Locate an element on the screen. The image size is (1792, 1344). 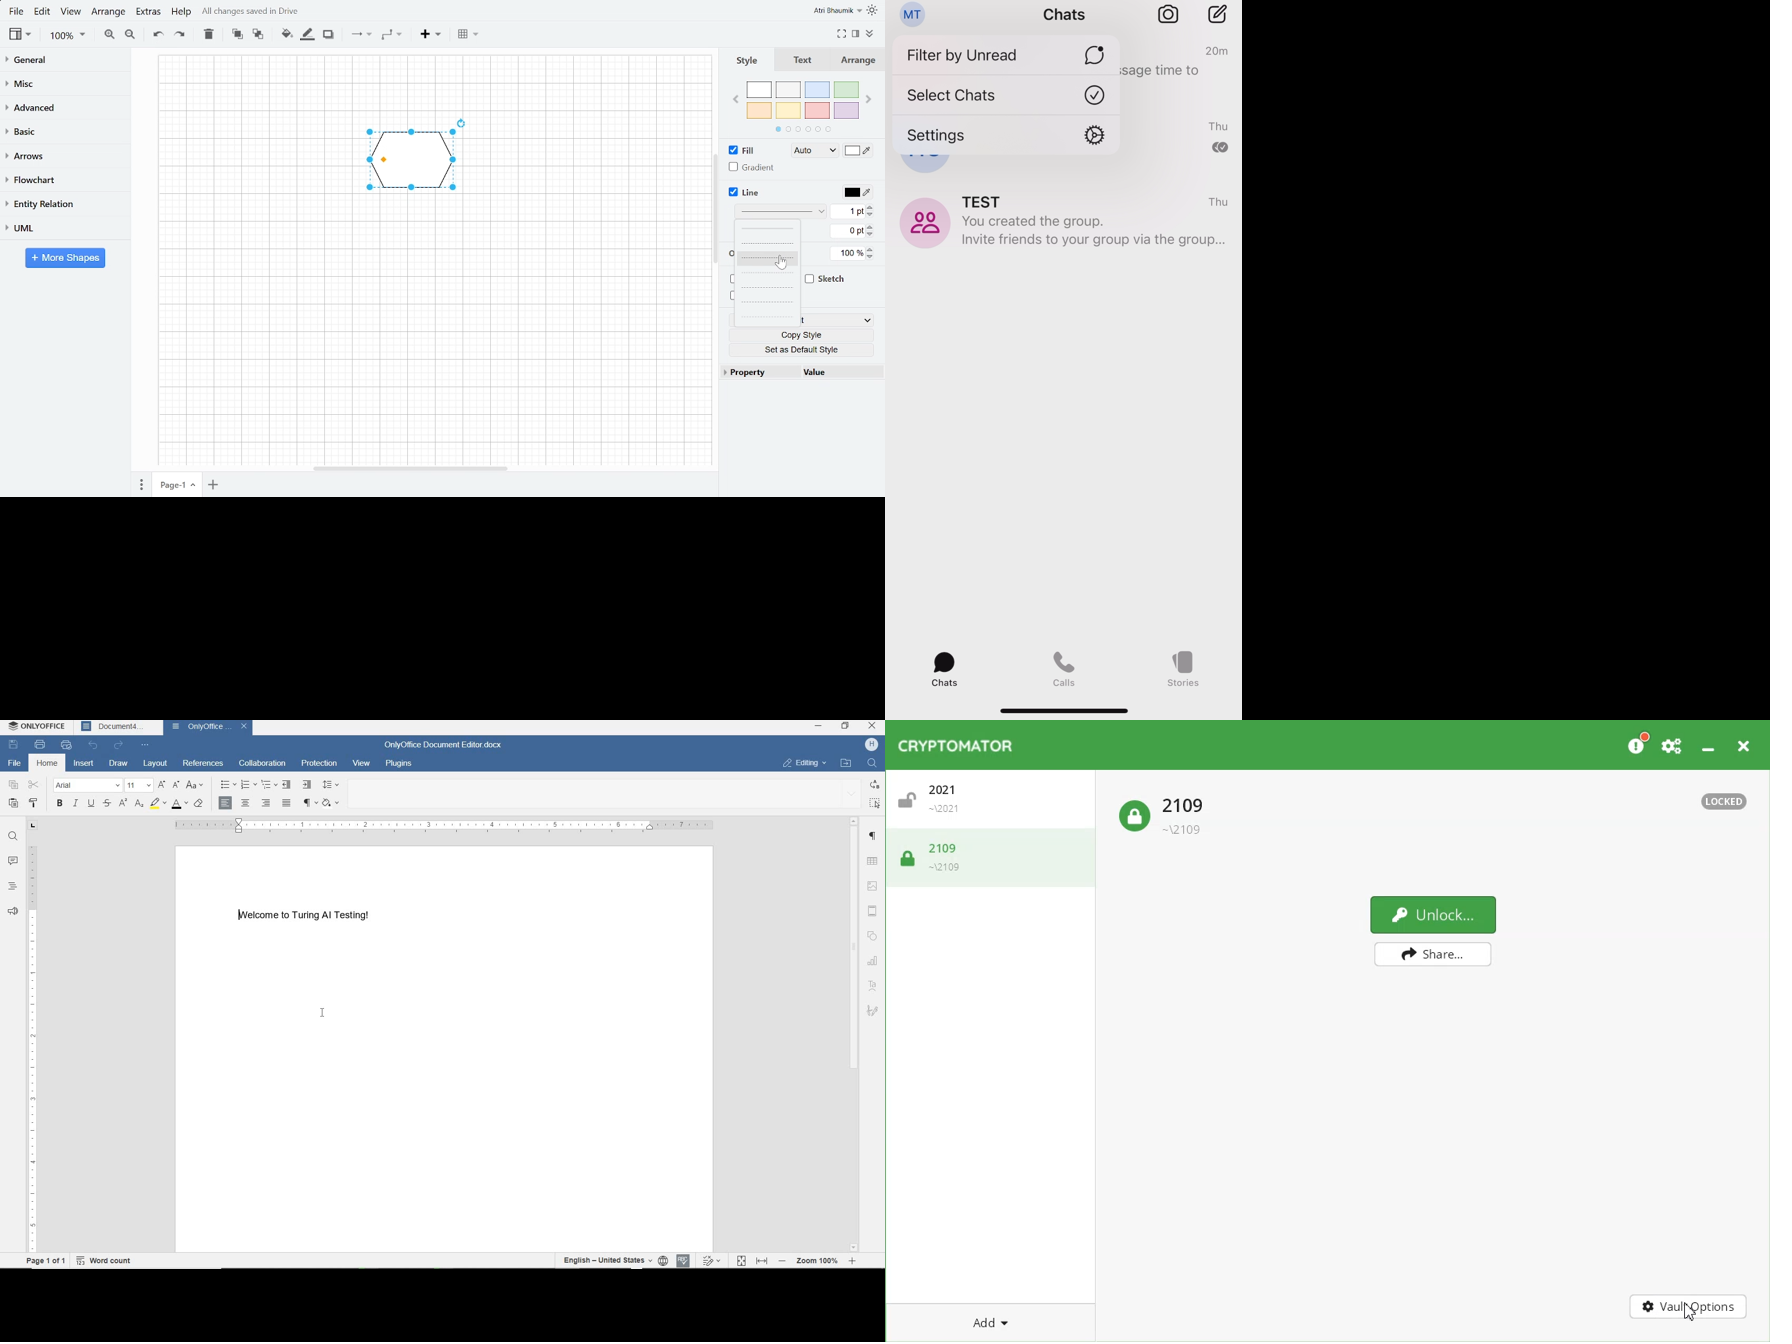
Text cursor is located at coordinates (240, 916).